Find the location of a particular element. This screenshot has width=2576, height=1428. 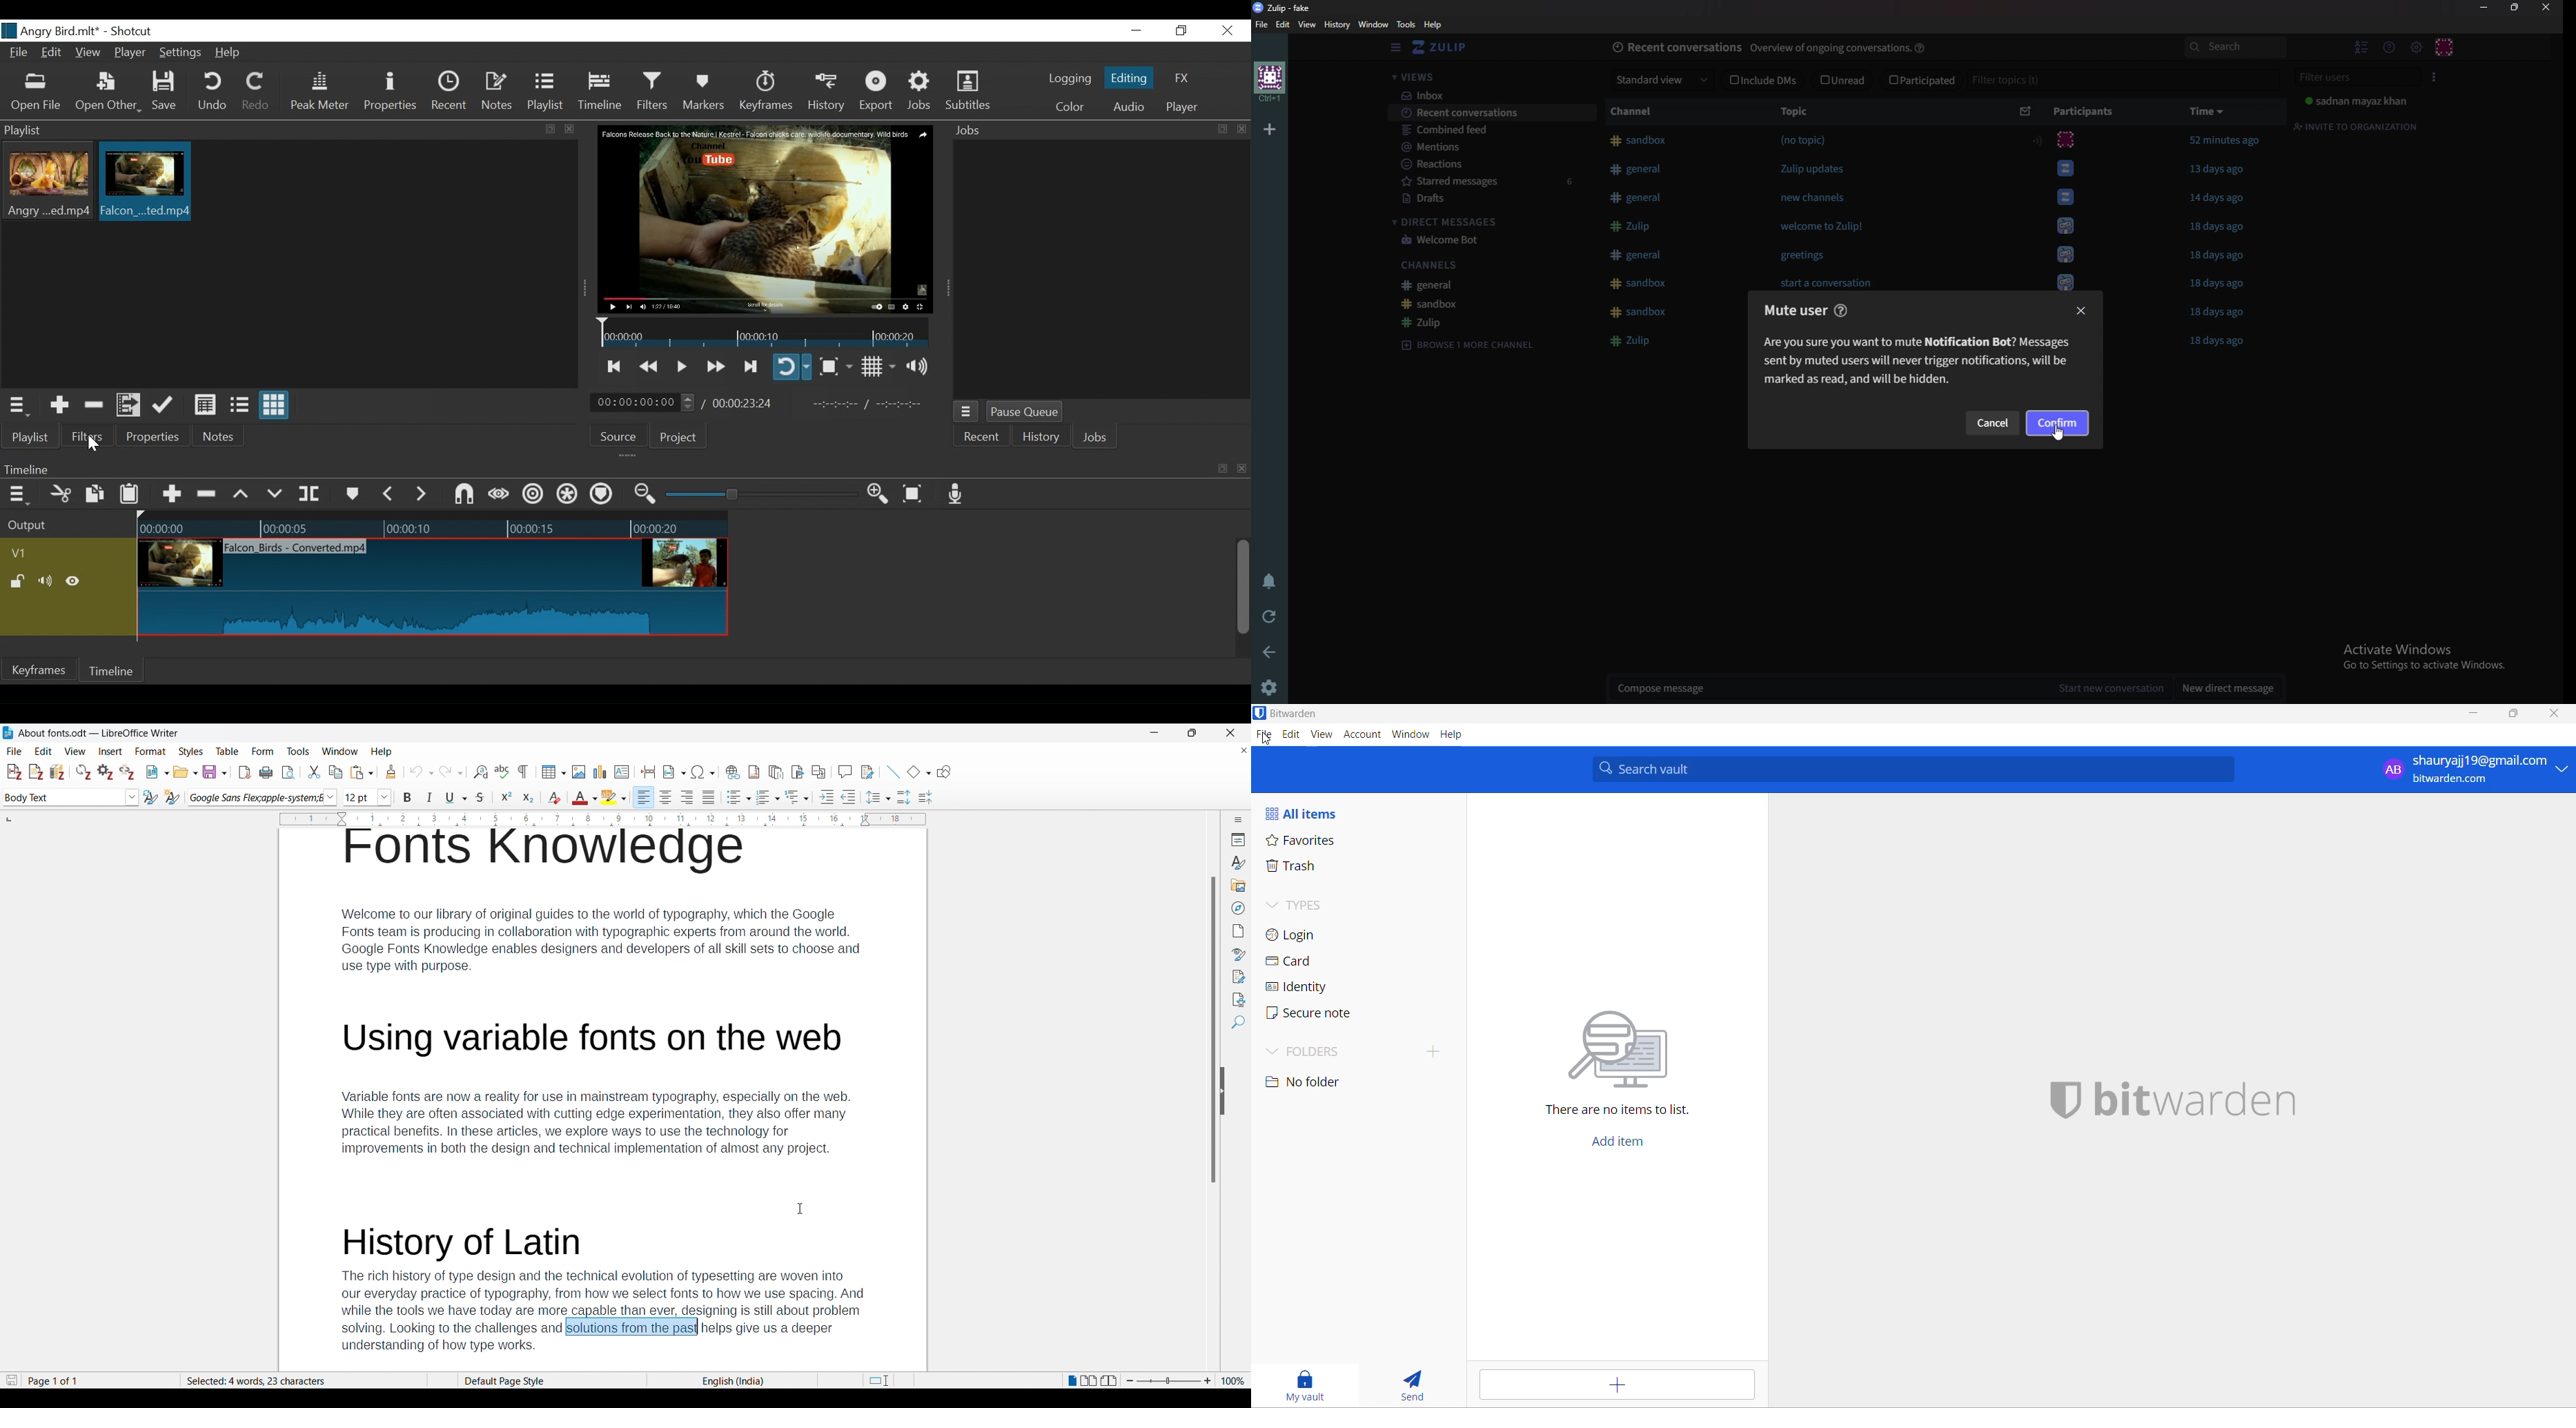

Keyframes is located at coordinates (38, 669).